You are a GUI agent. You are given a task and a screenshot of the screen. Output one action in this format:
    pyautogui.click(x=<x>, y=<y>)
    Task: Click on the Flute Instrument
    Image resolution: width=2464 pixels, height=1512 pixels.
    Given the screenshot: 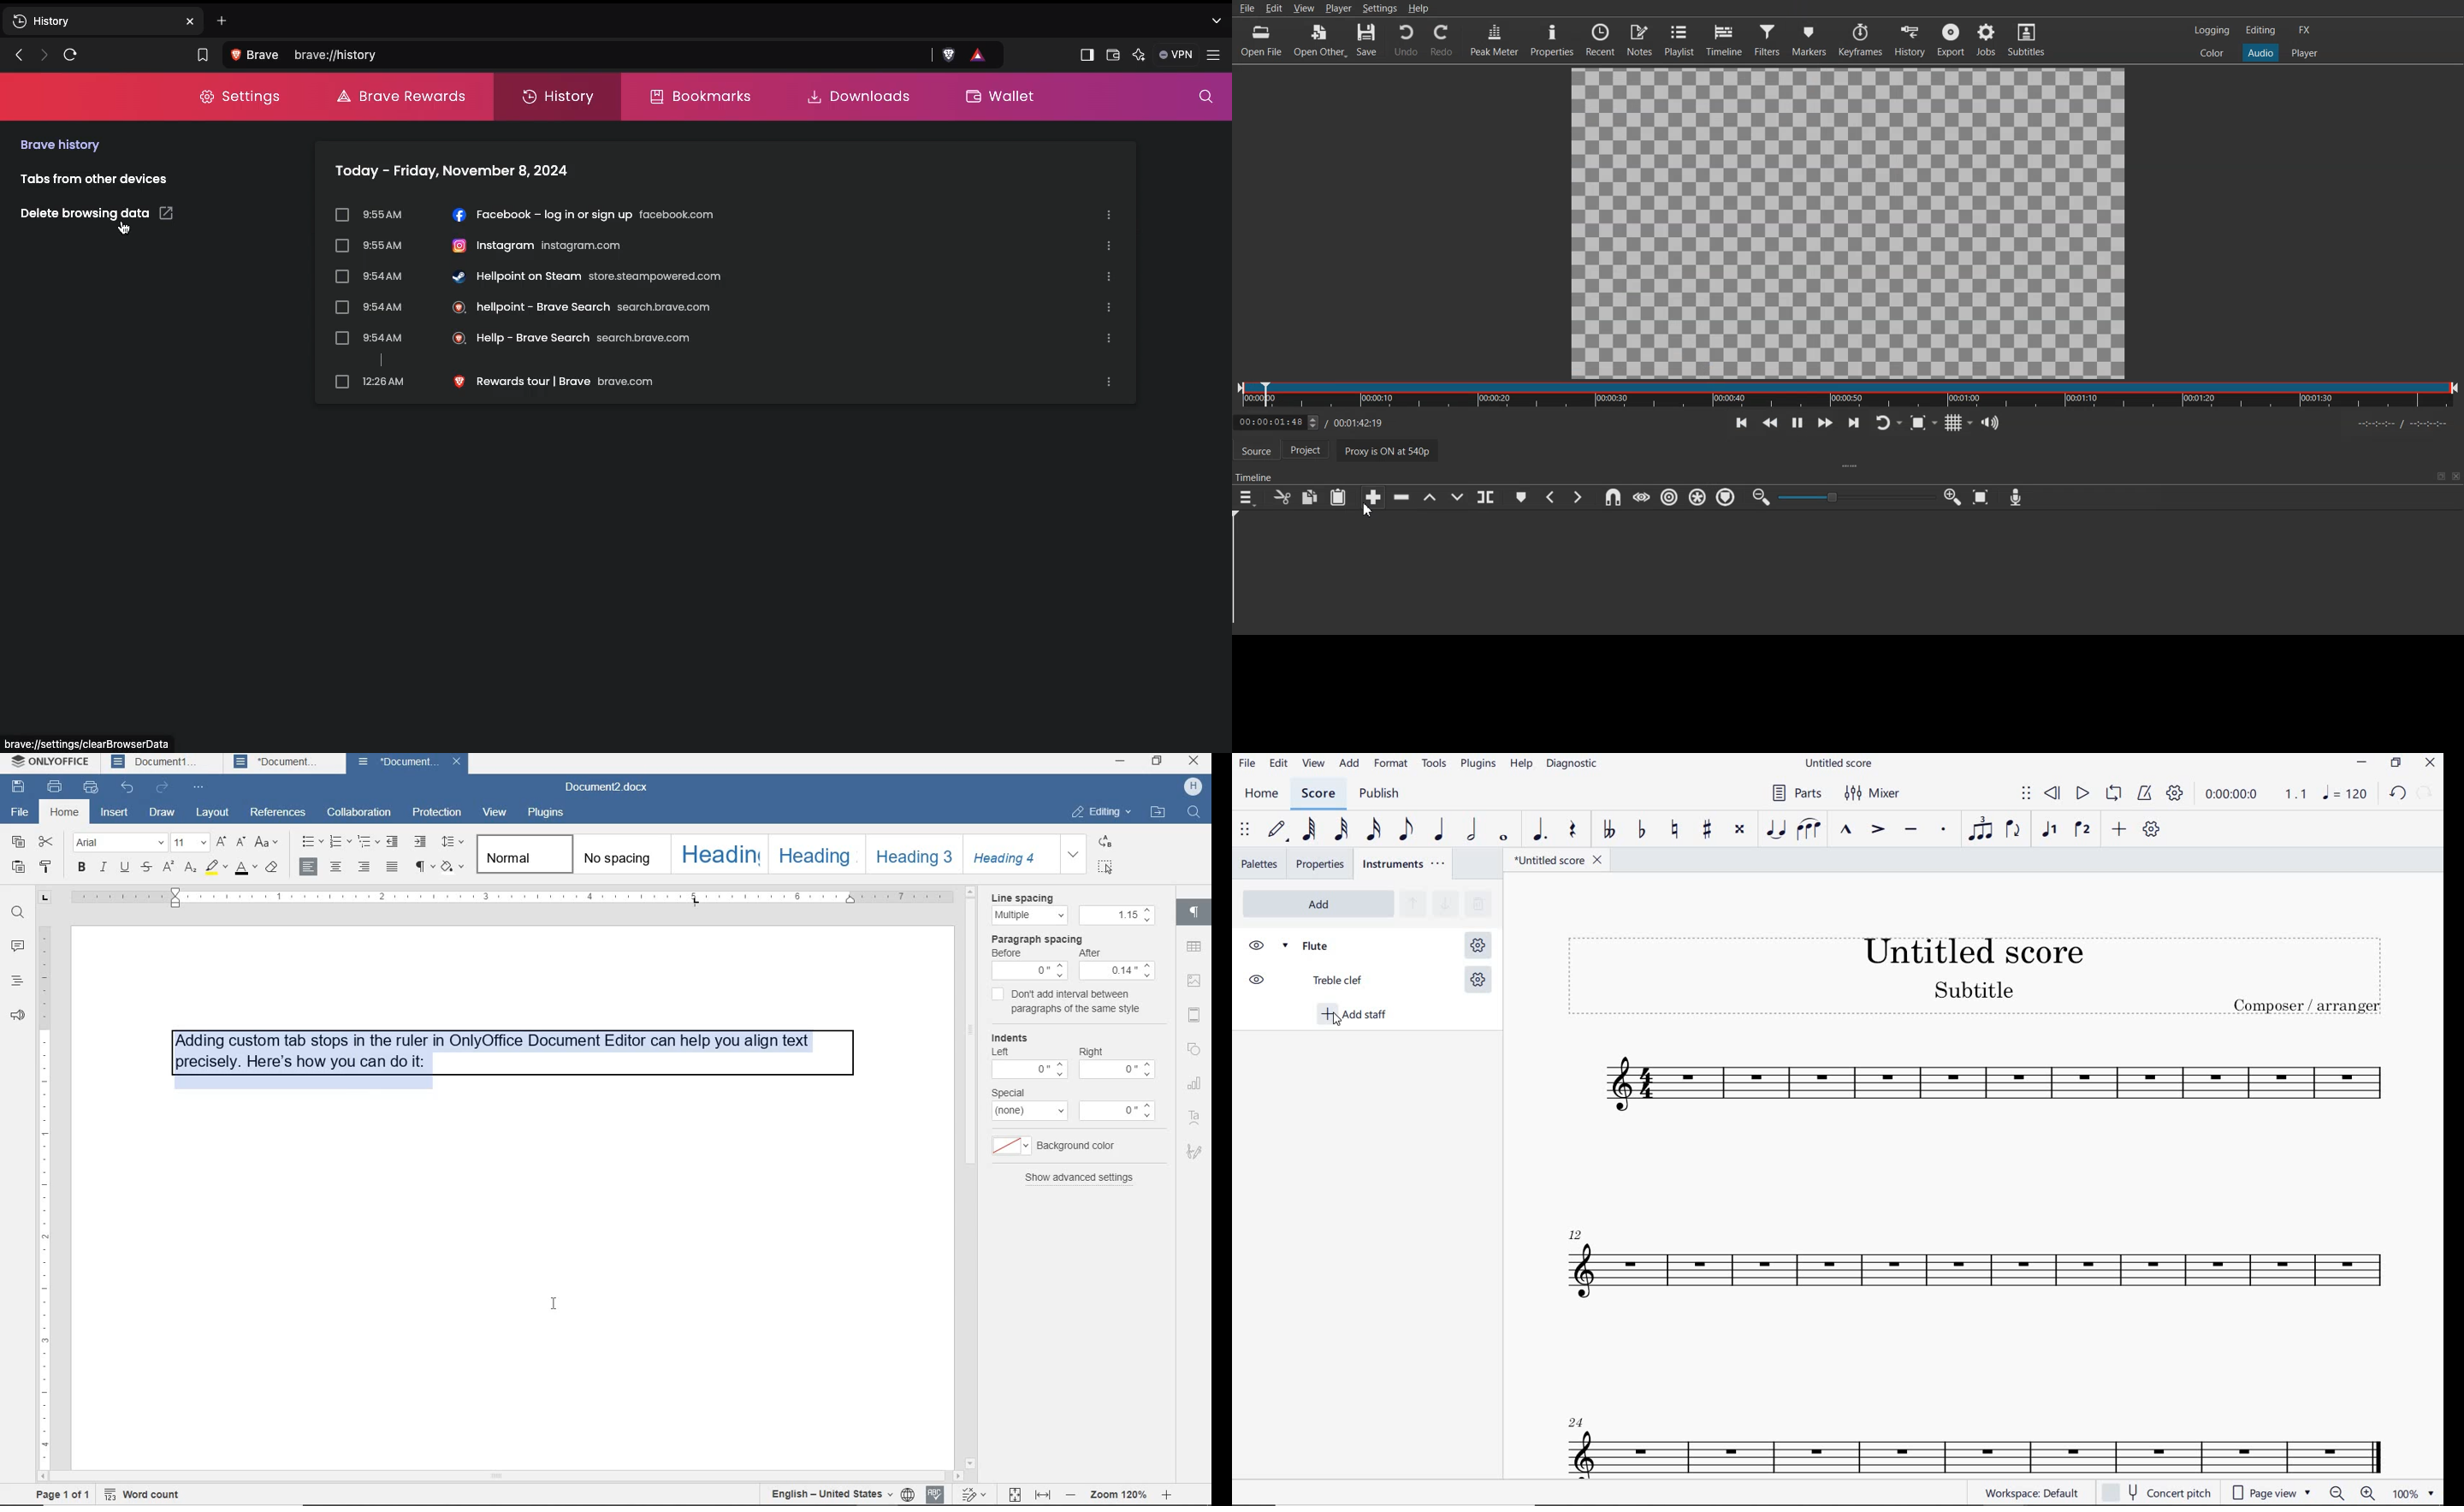 What is the action you would take?
    pyautogui.click(x=1969, y=1266)
    